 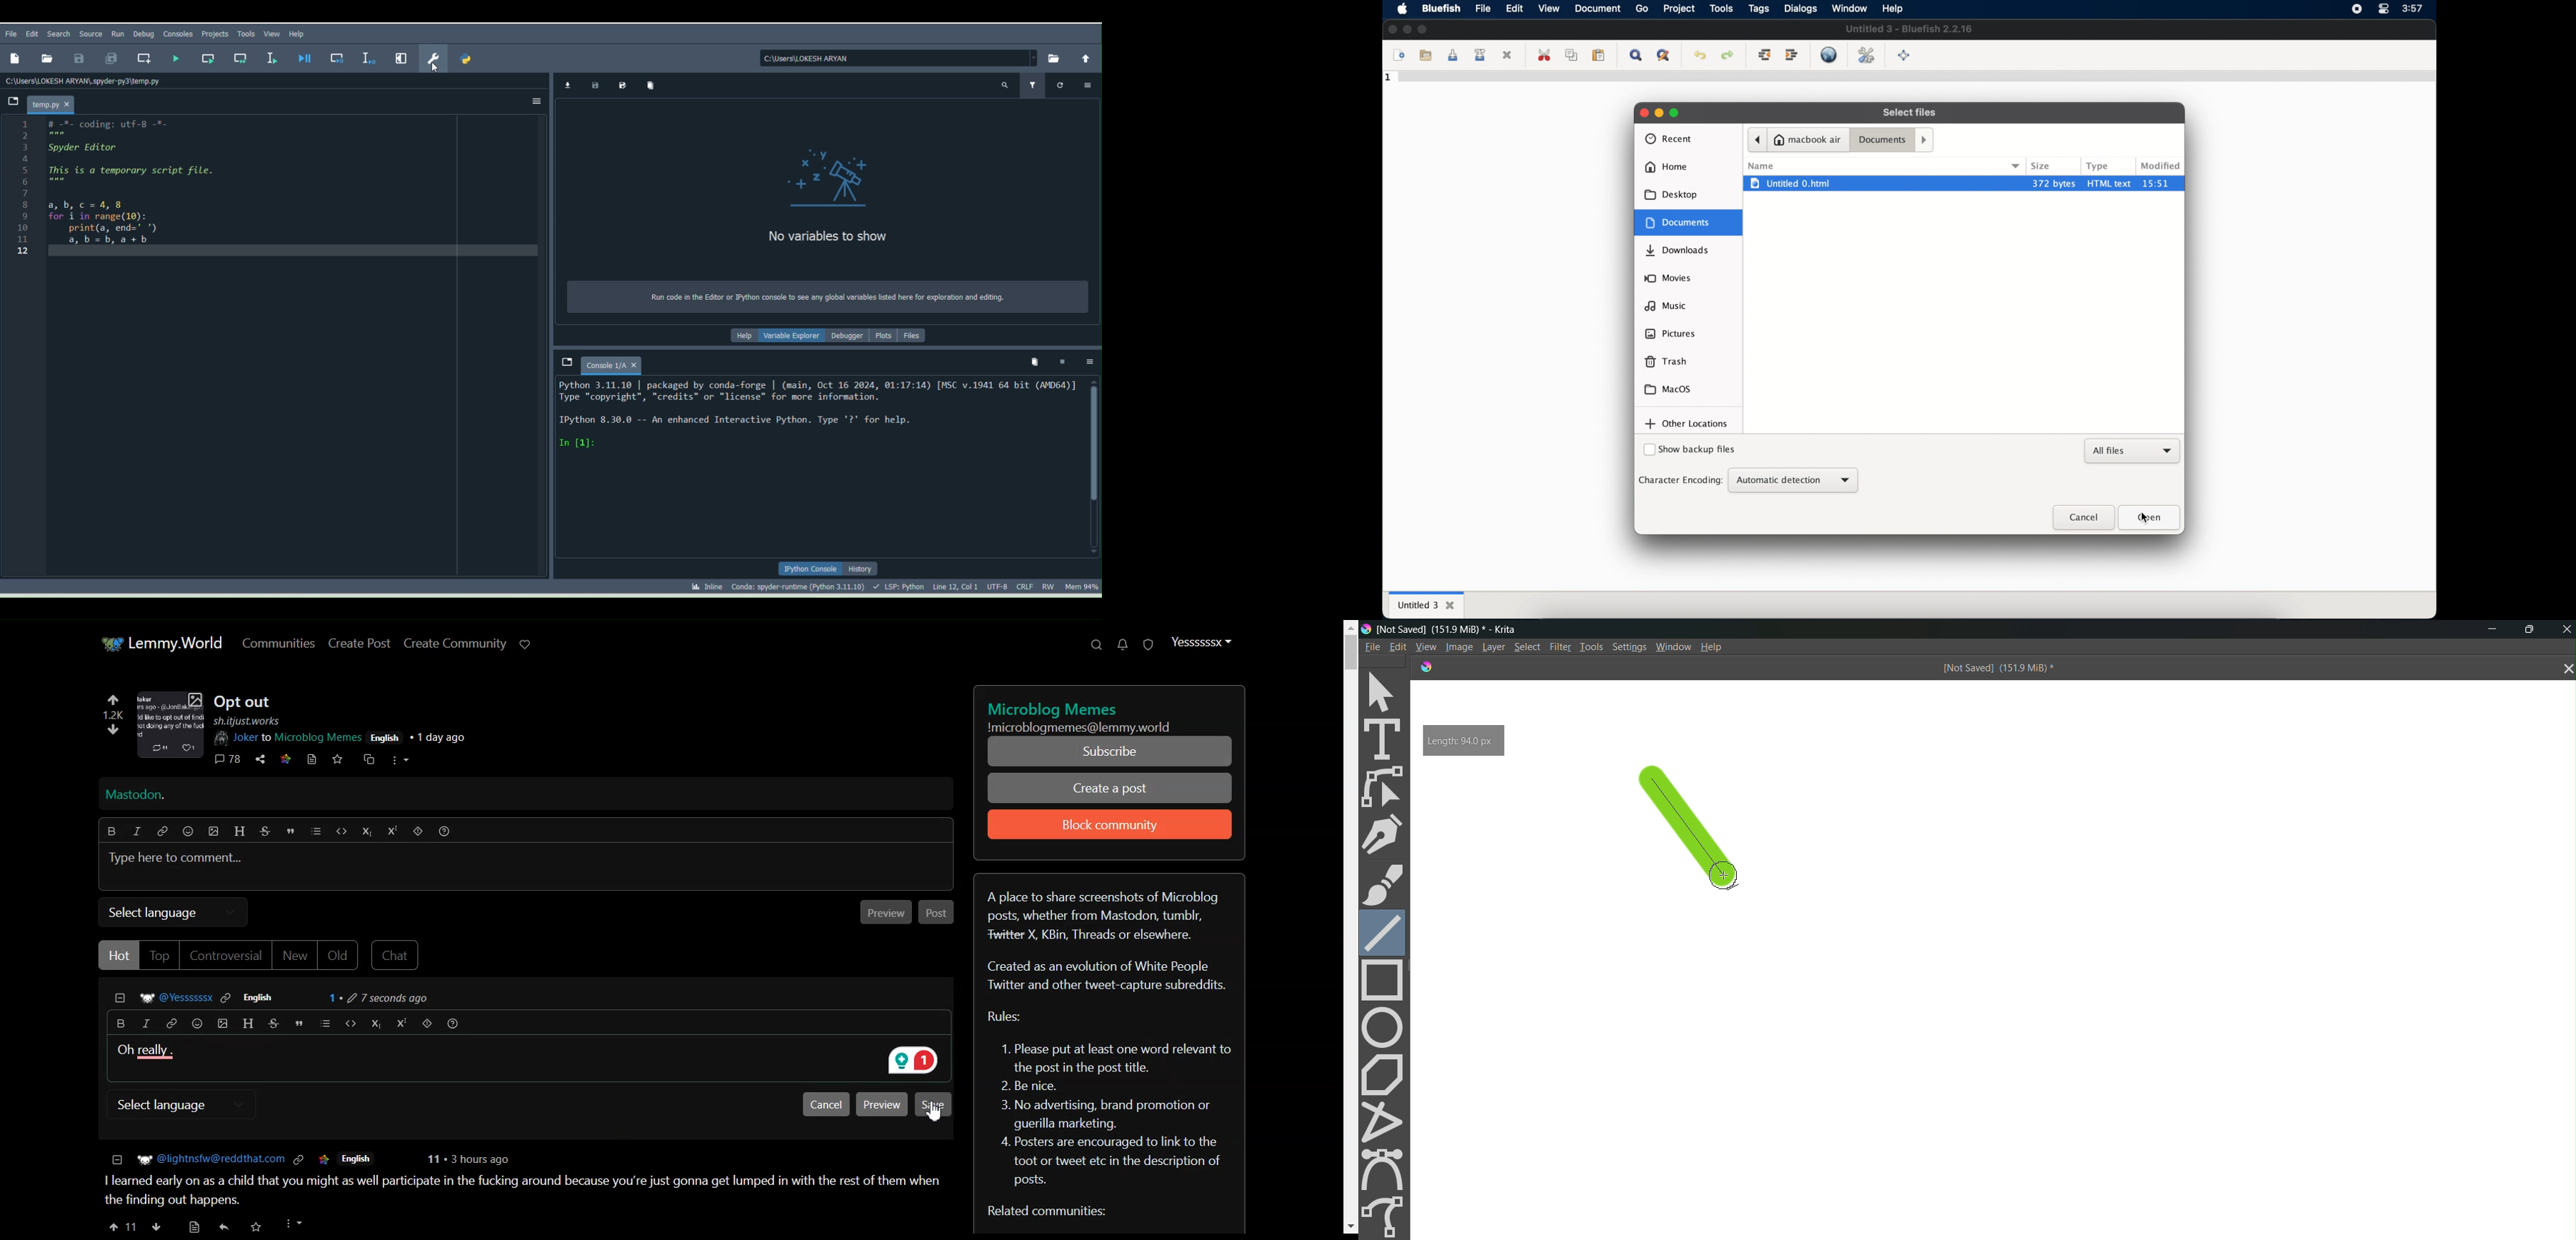 What do you see at coordinates (214, 832) in the screenshot?
I see `insert picture` at bounding box center [214, 832].